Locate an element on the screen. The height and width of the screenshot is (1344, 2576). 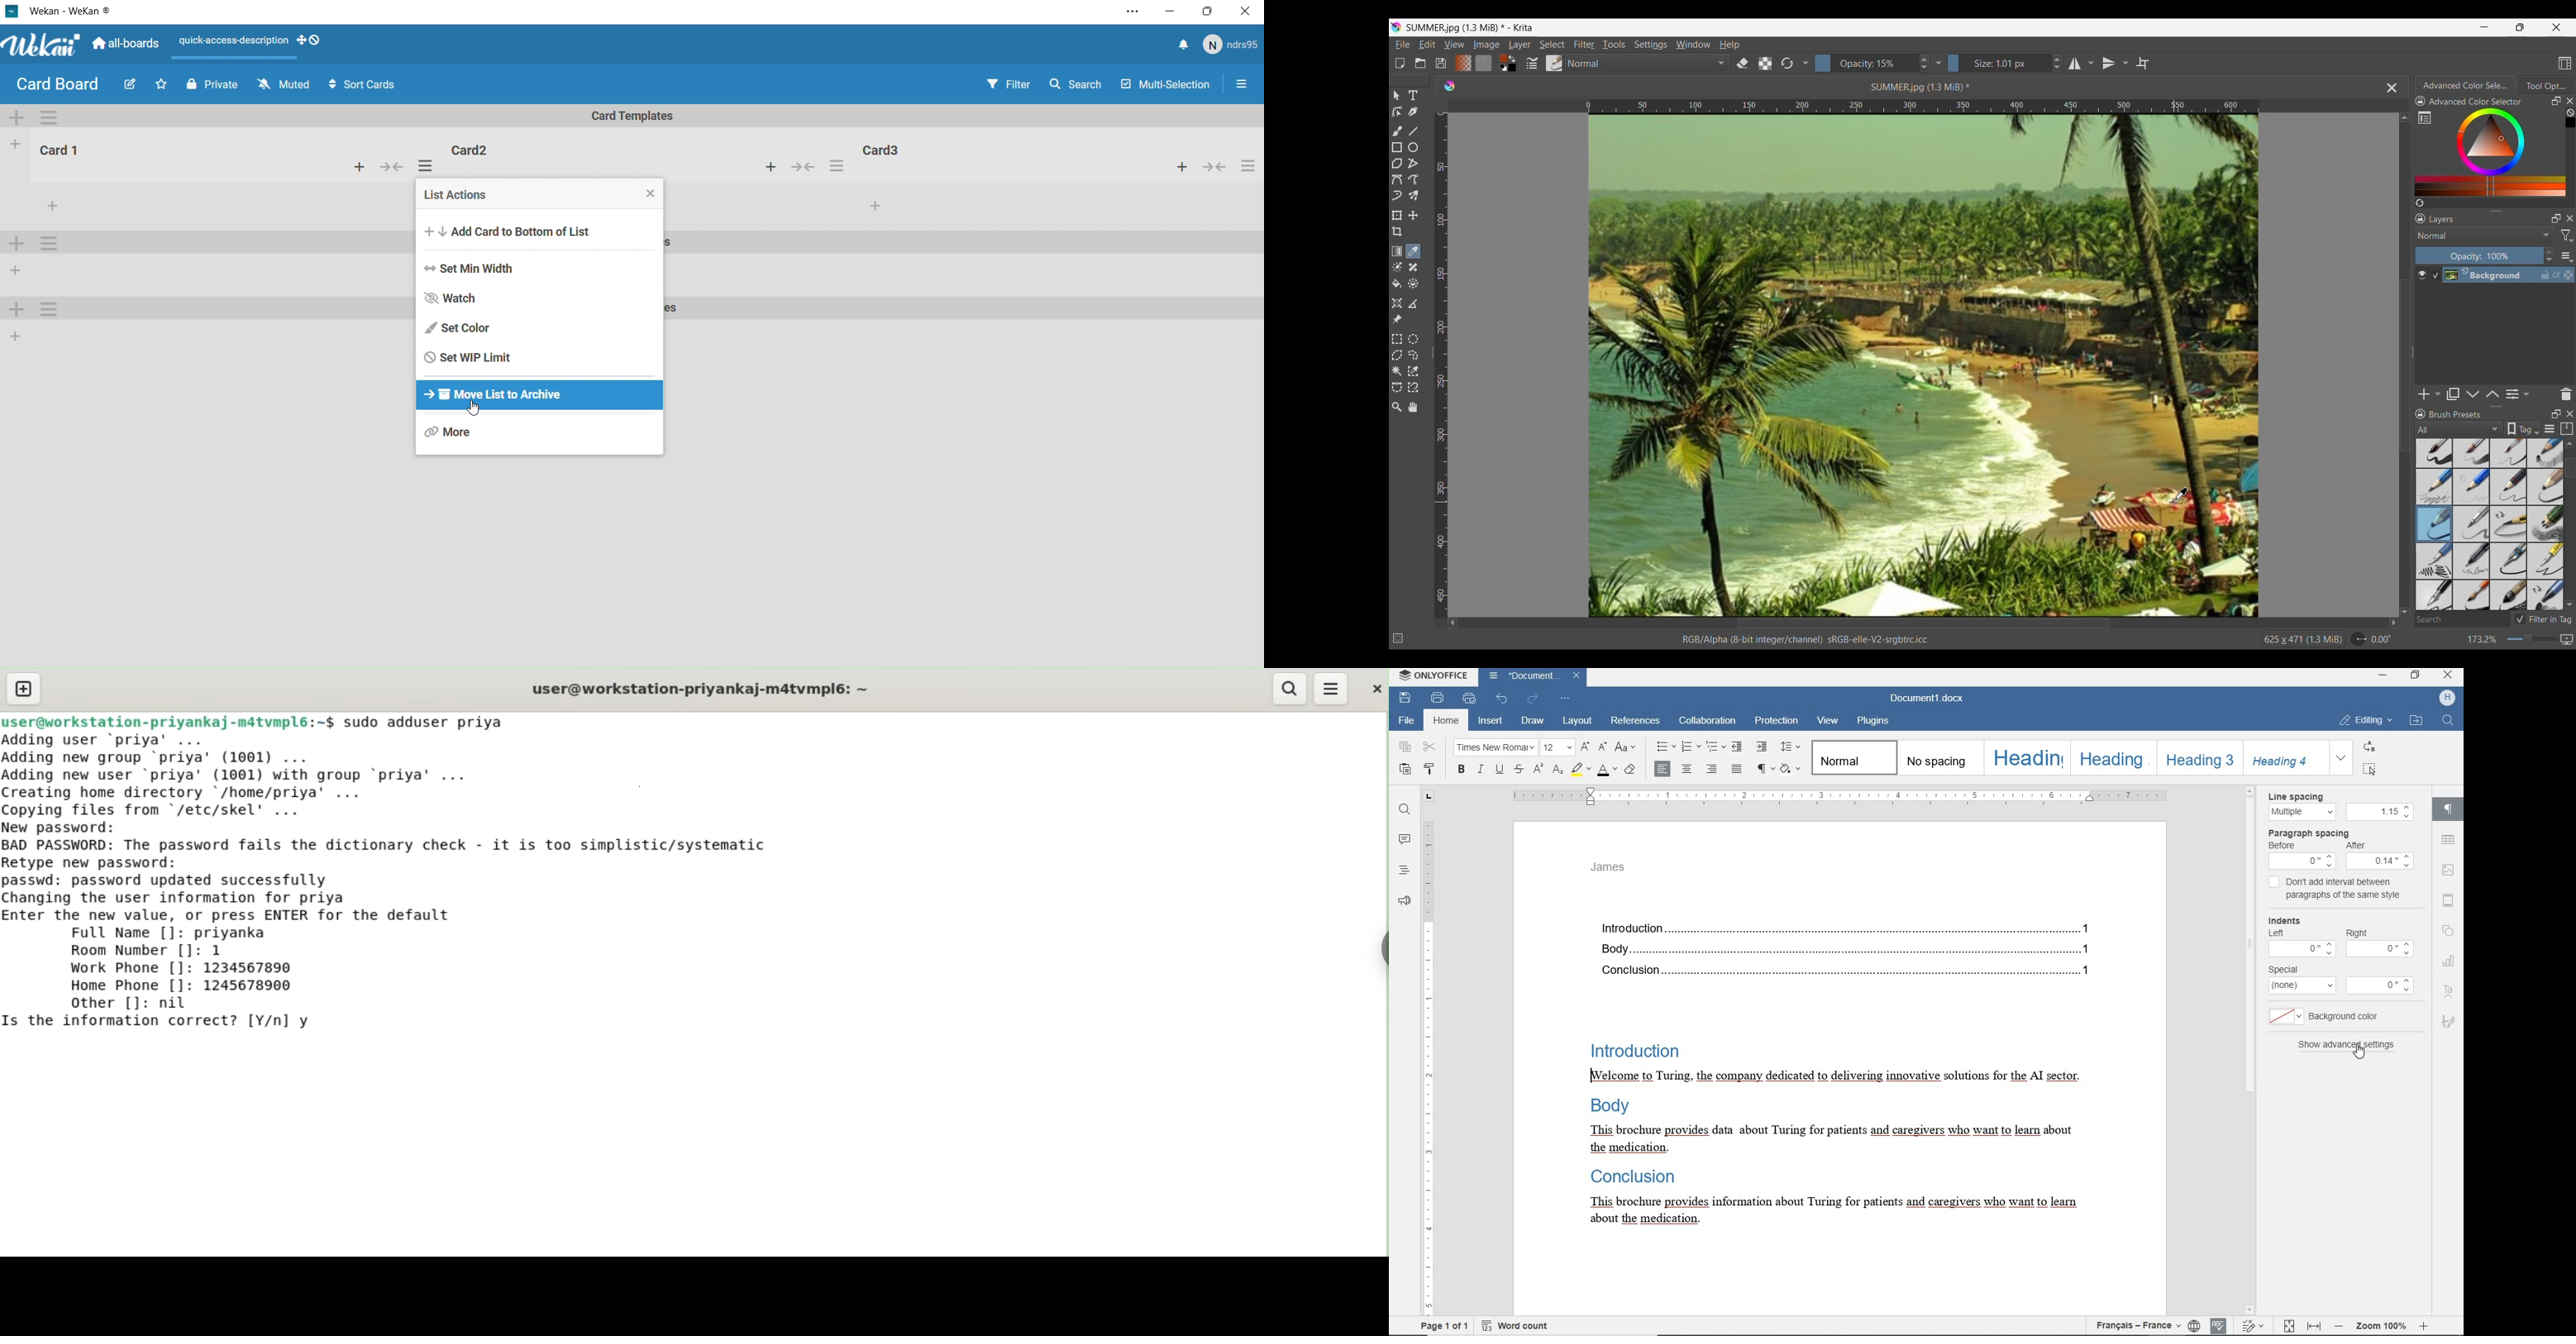
Layer property settings is located at coordinates (2526, 393).